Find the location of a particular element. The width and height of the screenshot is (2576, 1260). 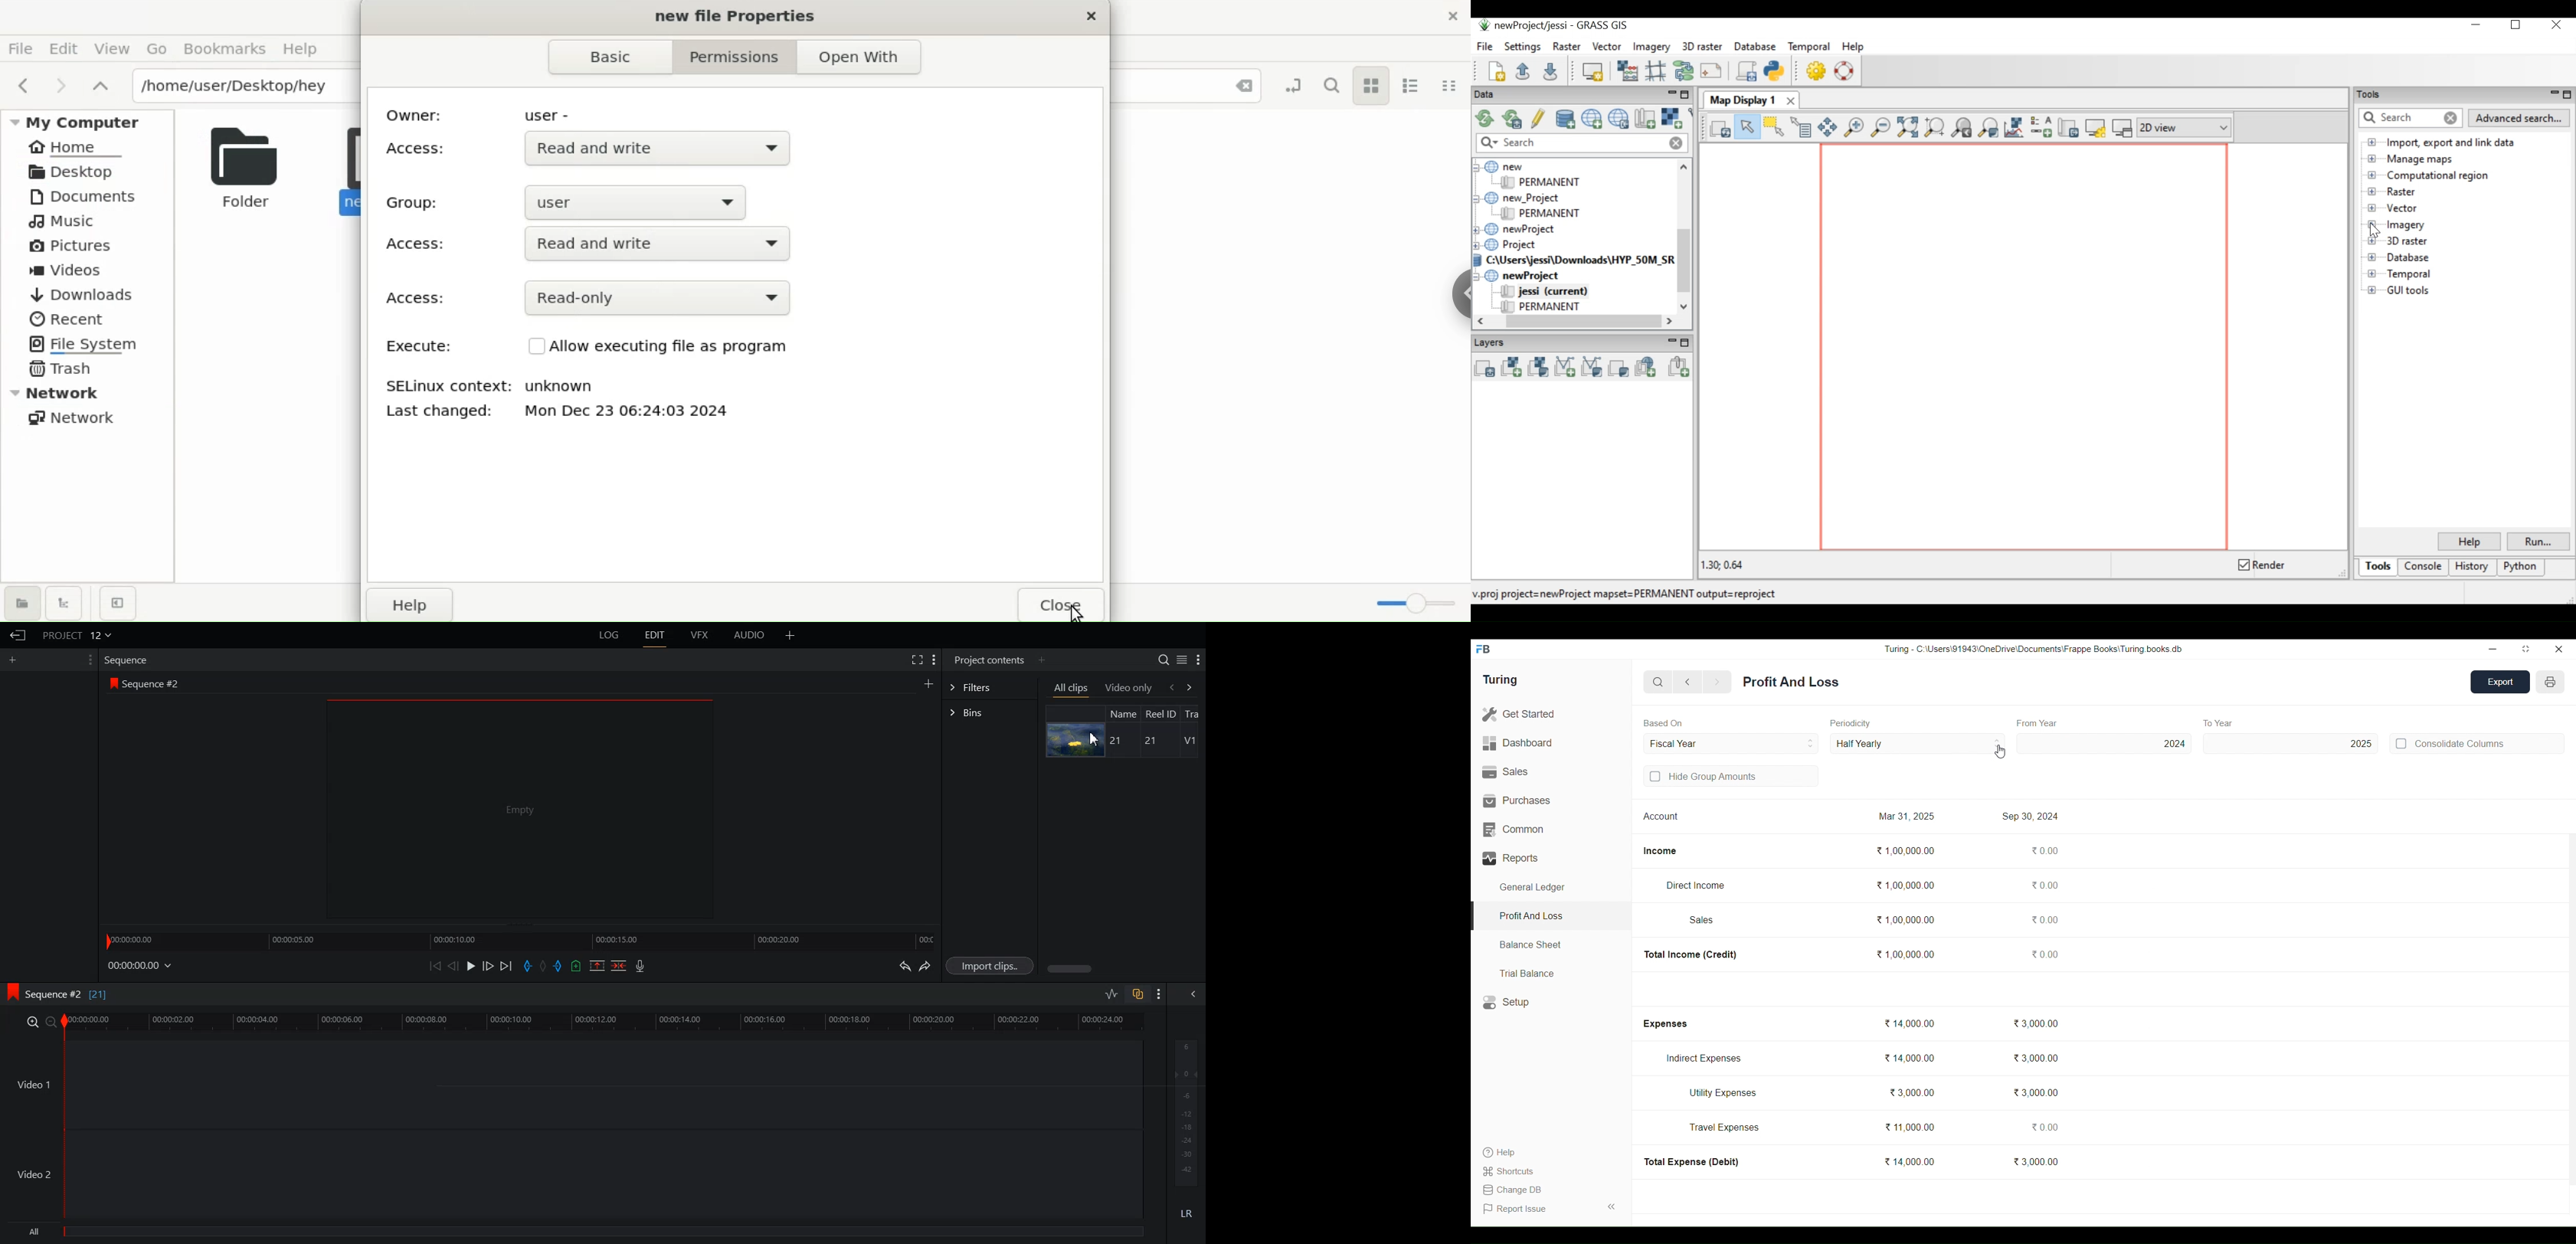

/home/user/Desktop/hey is located at coordinates (239, 85).